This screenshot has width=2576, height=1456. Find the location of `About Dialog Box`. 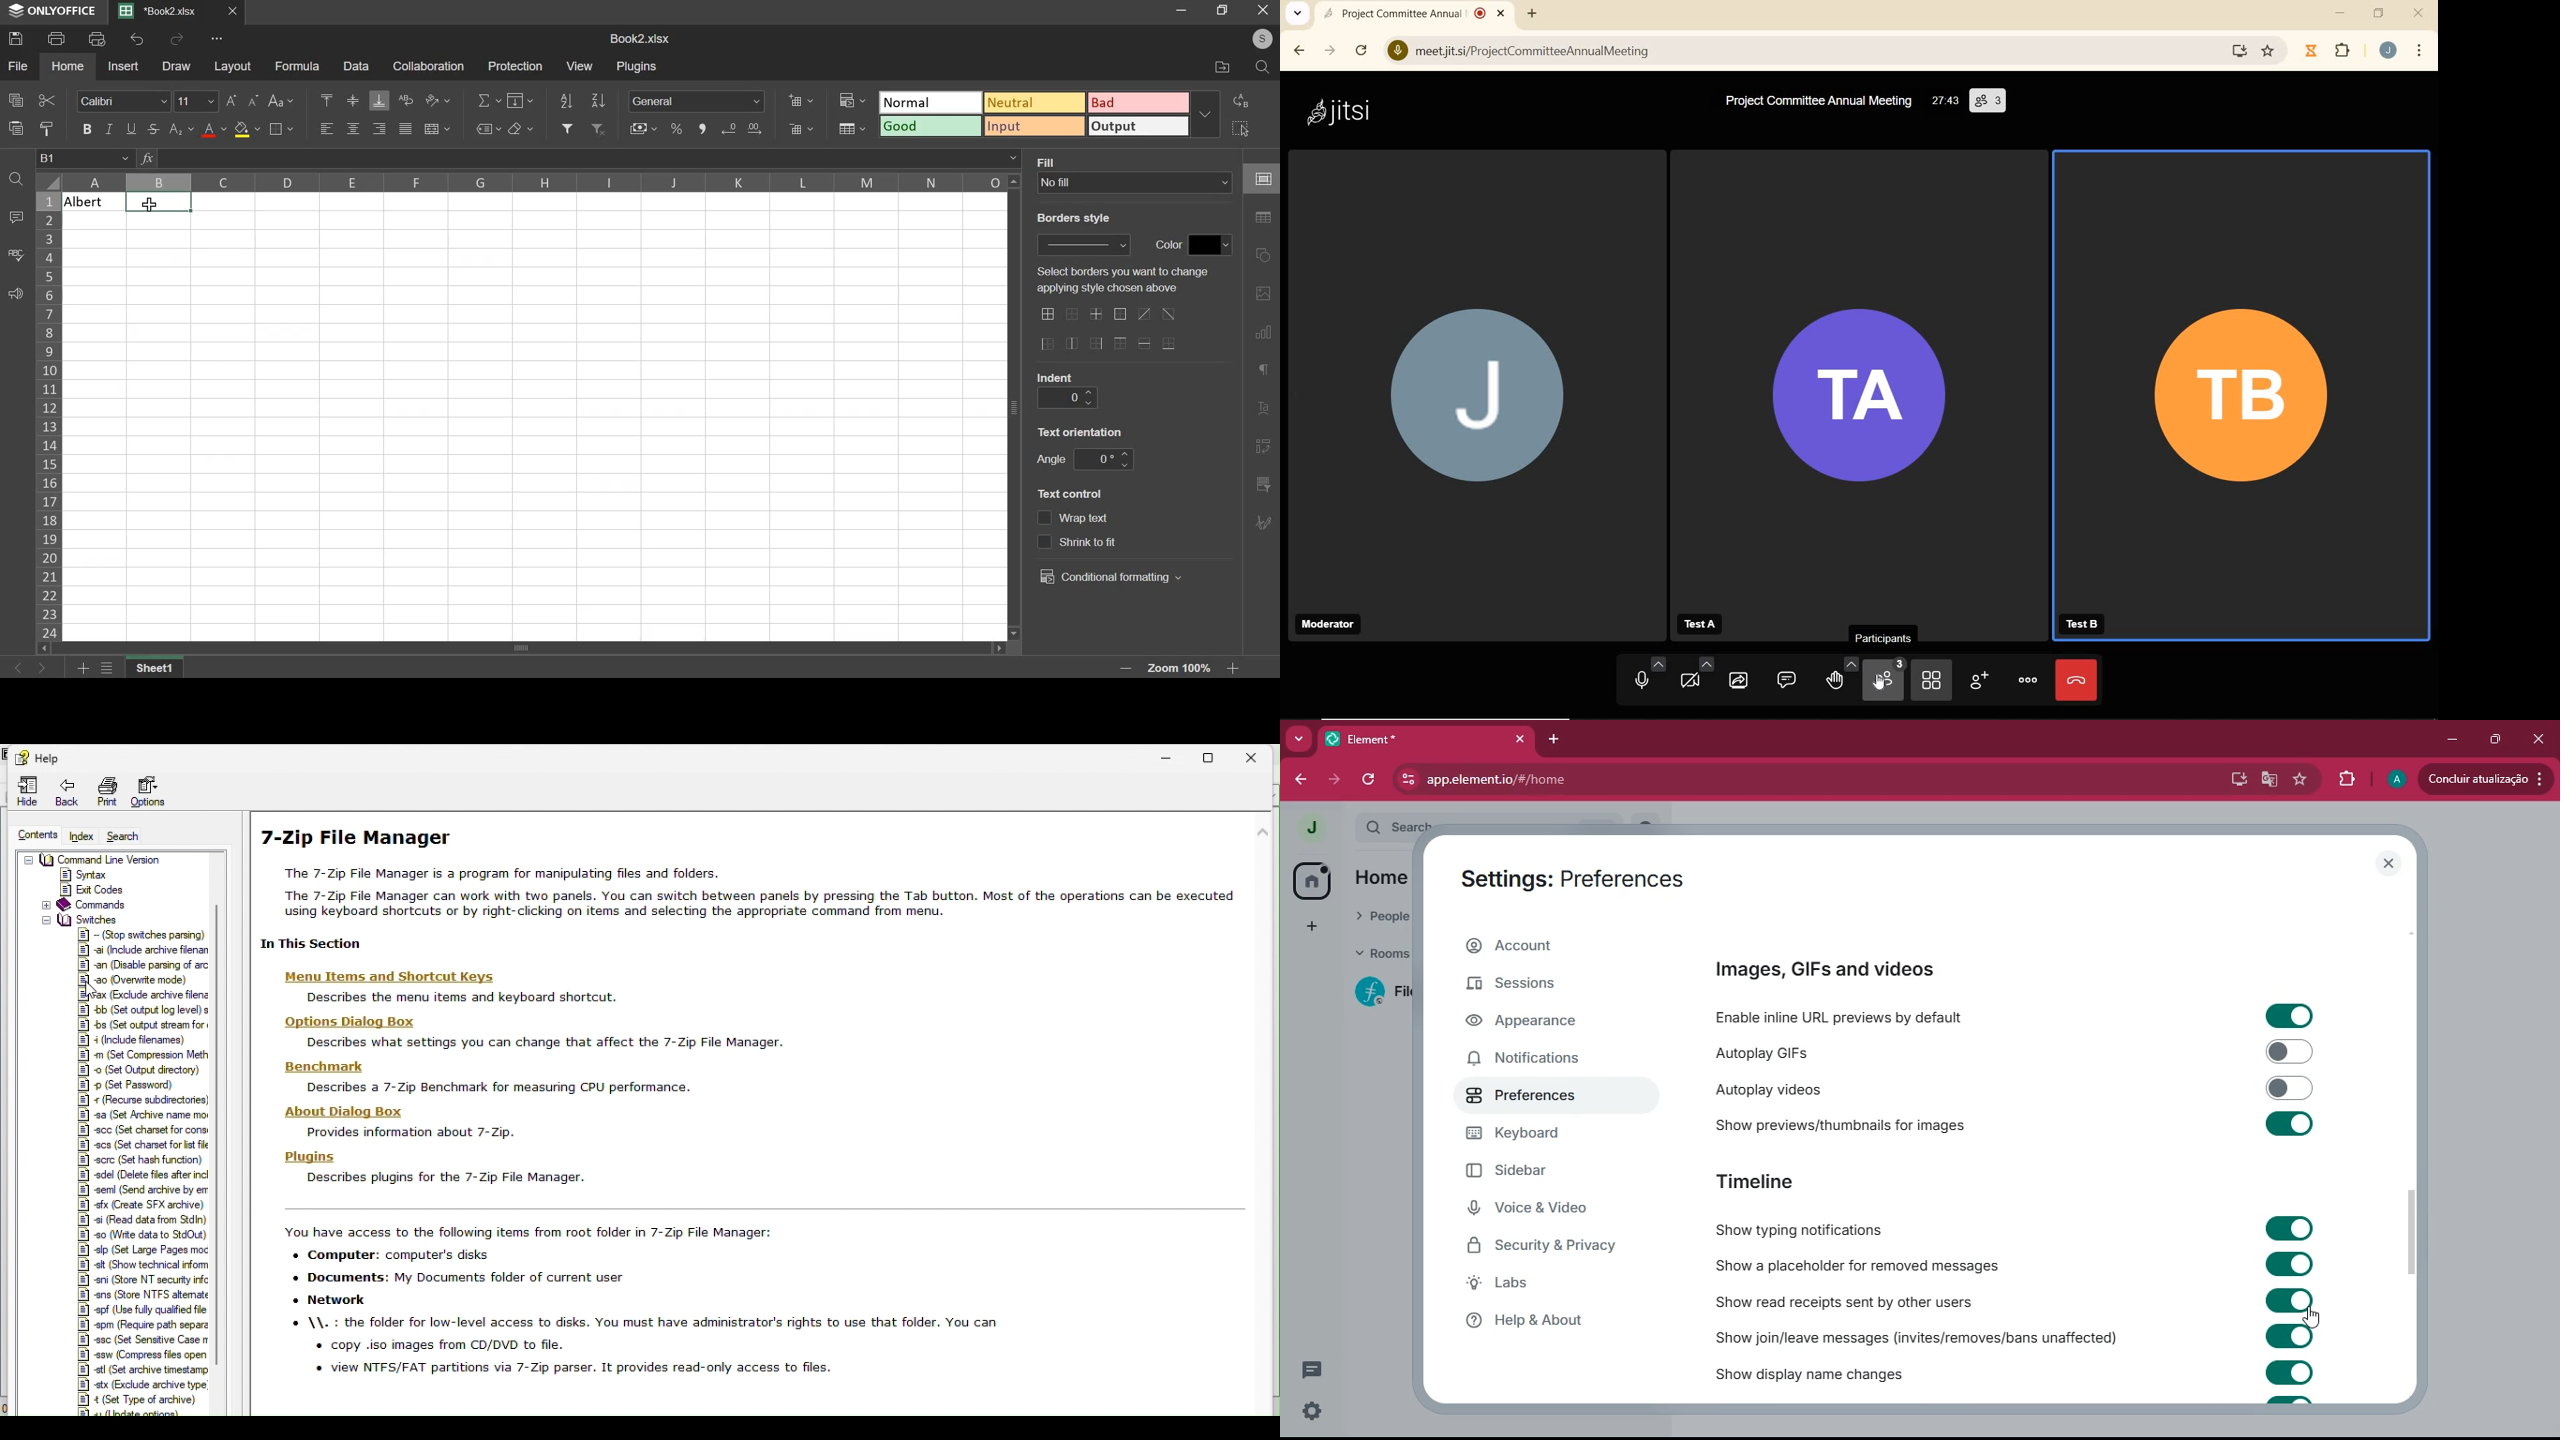

About Dialog Box is located at coordinates (356, 1111).